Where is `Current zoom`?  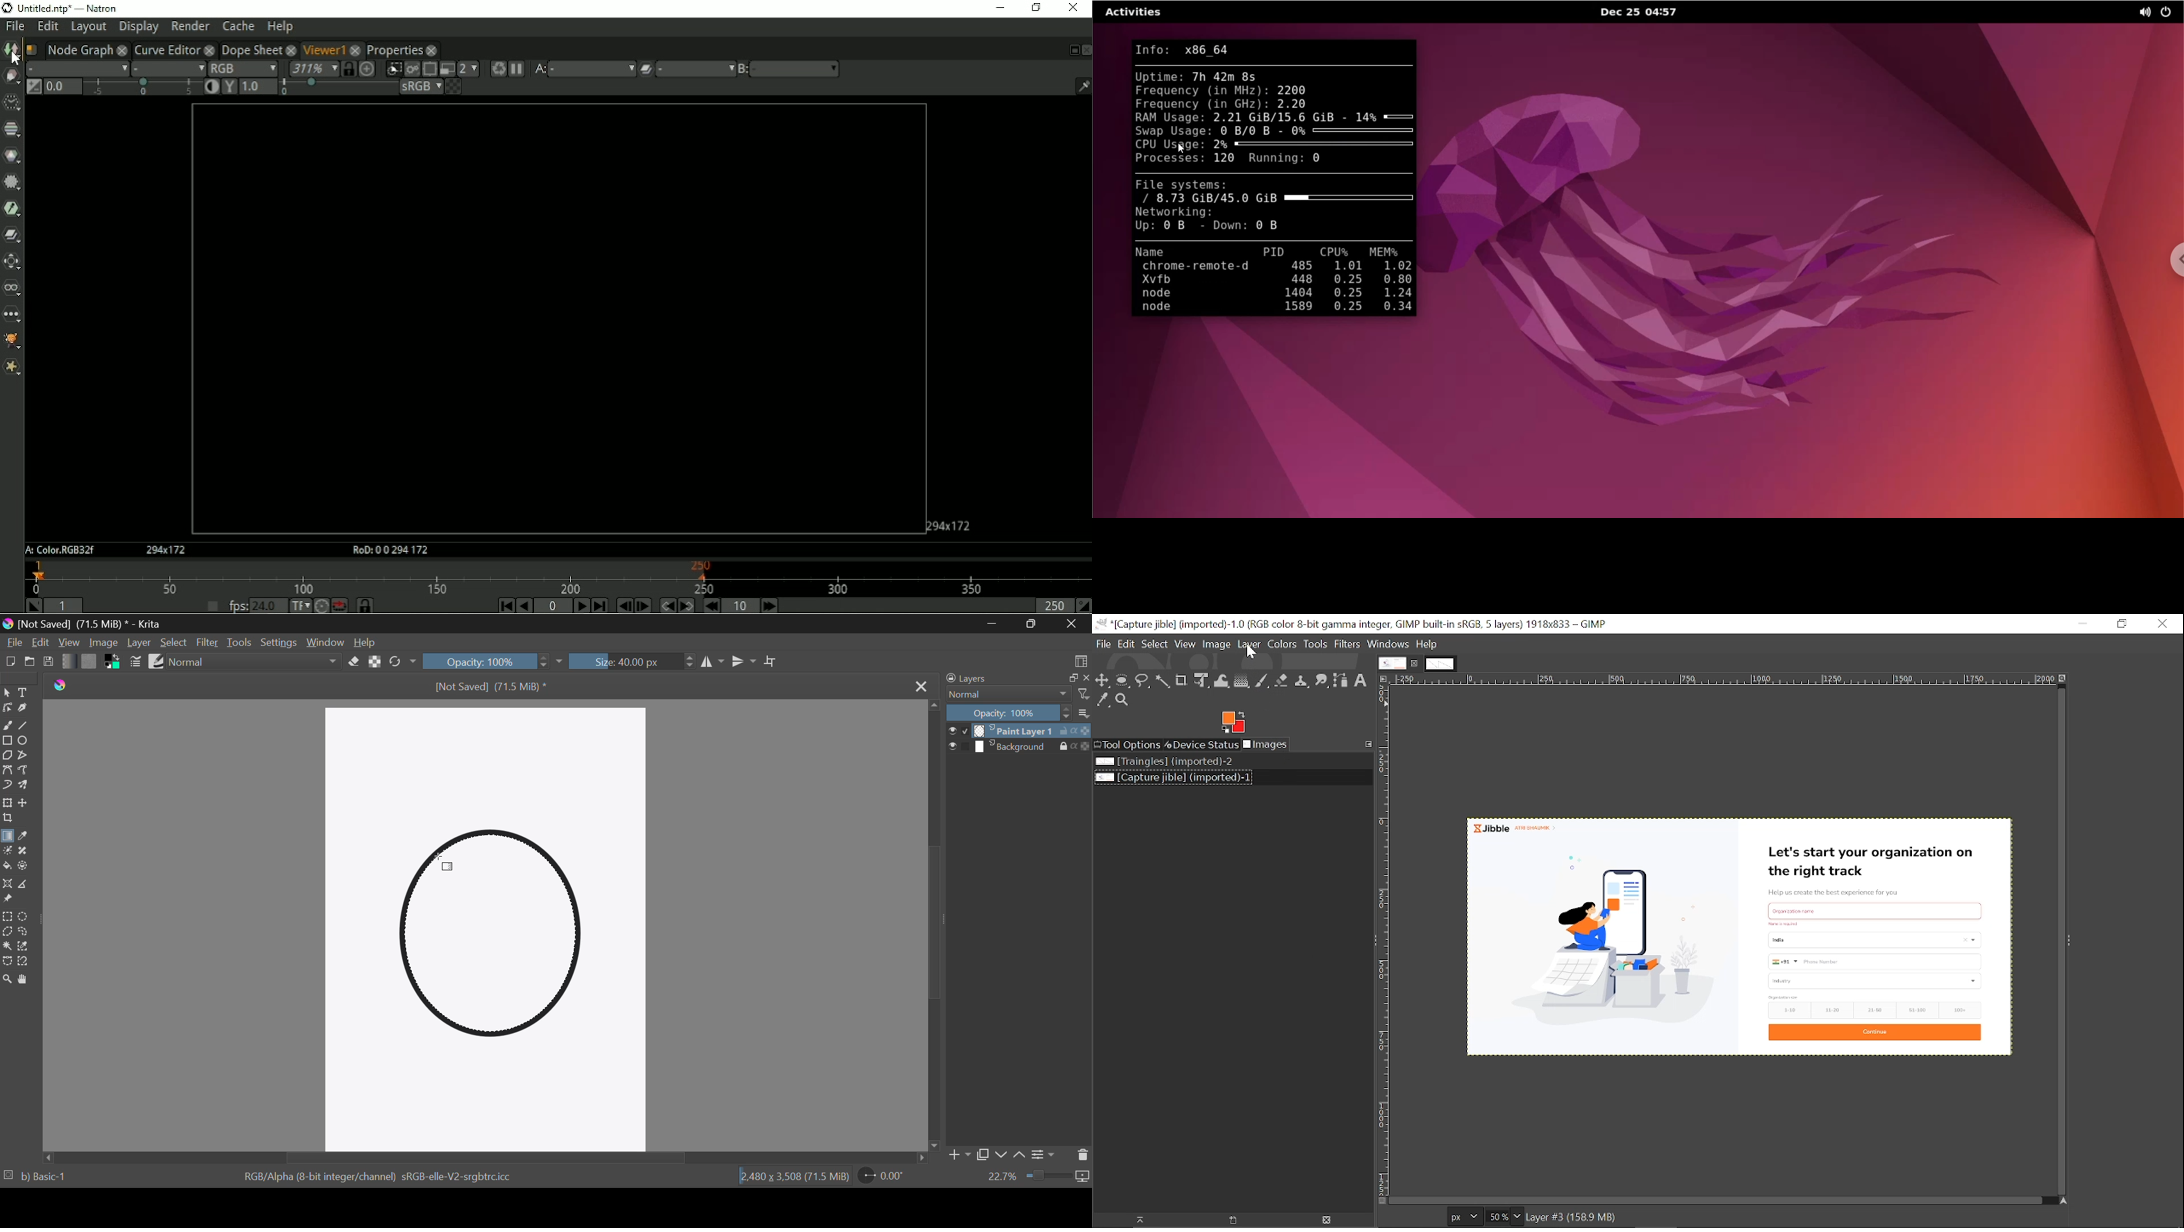 Current zoom is located at coordinates (1497, 1216).